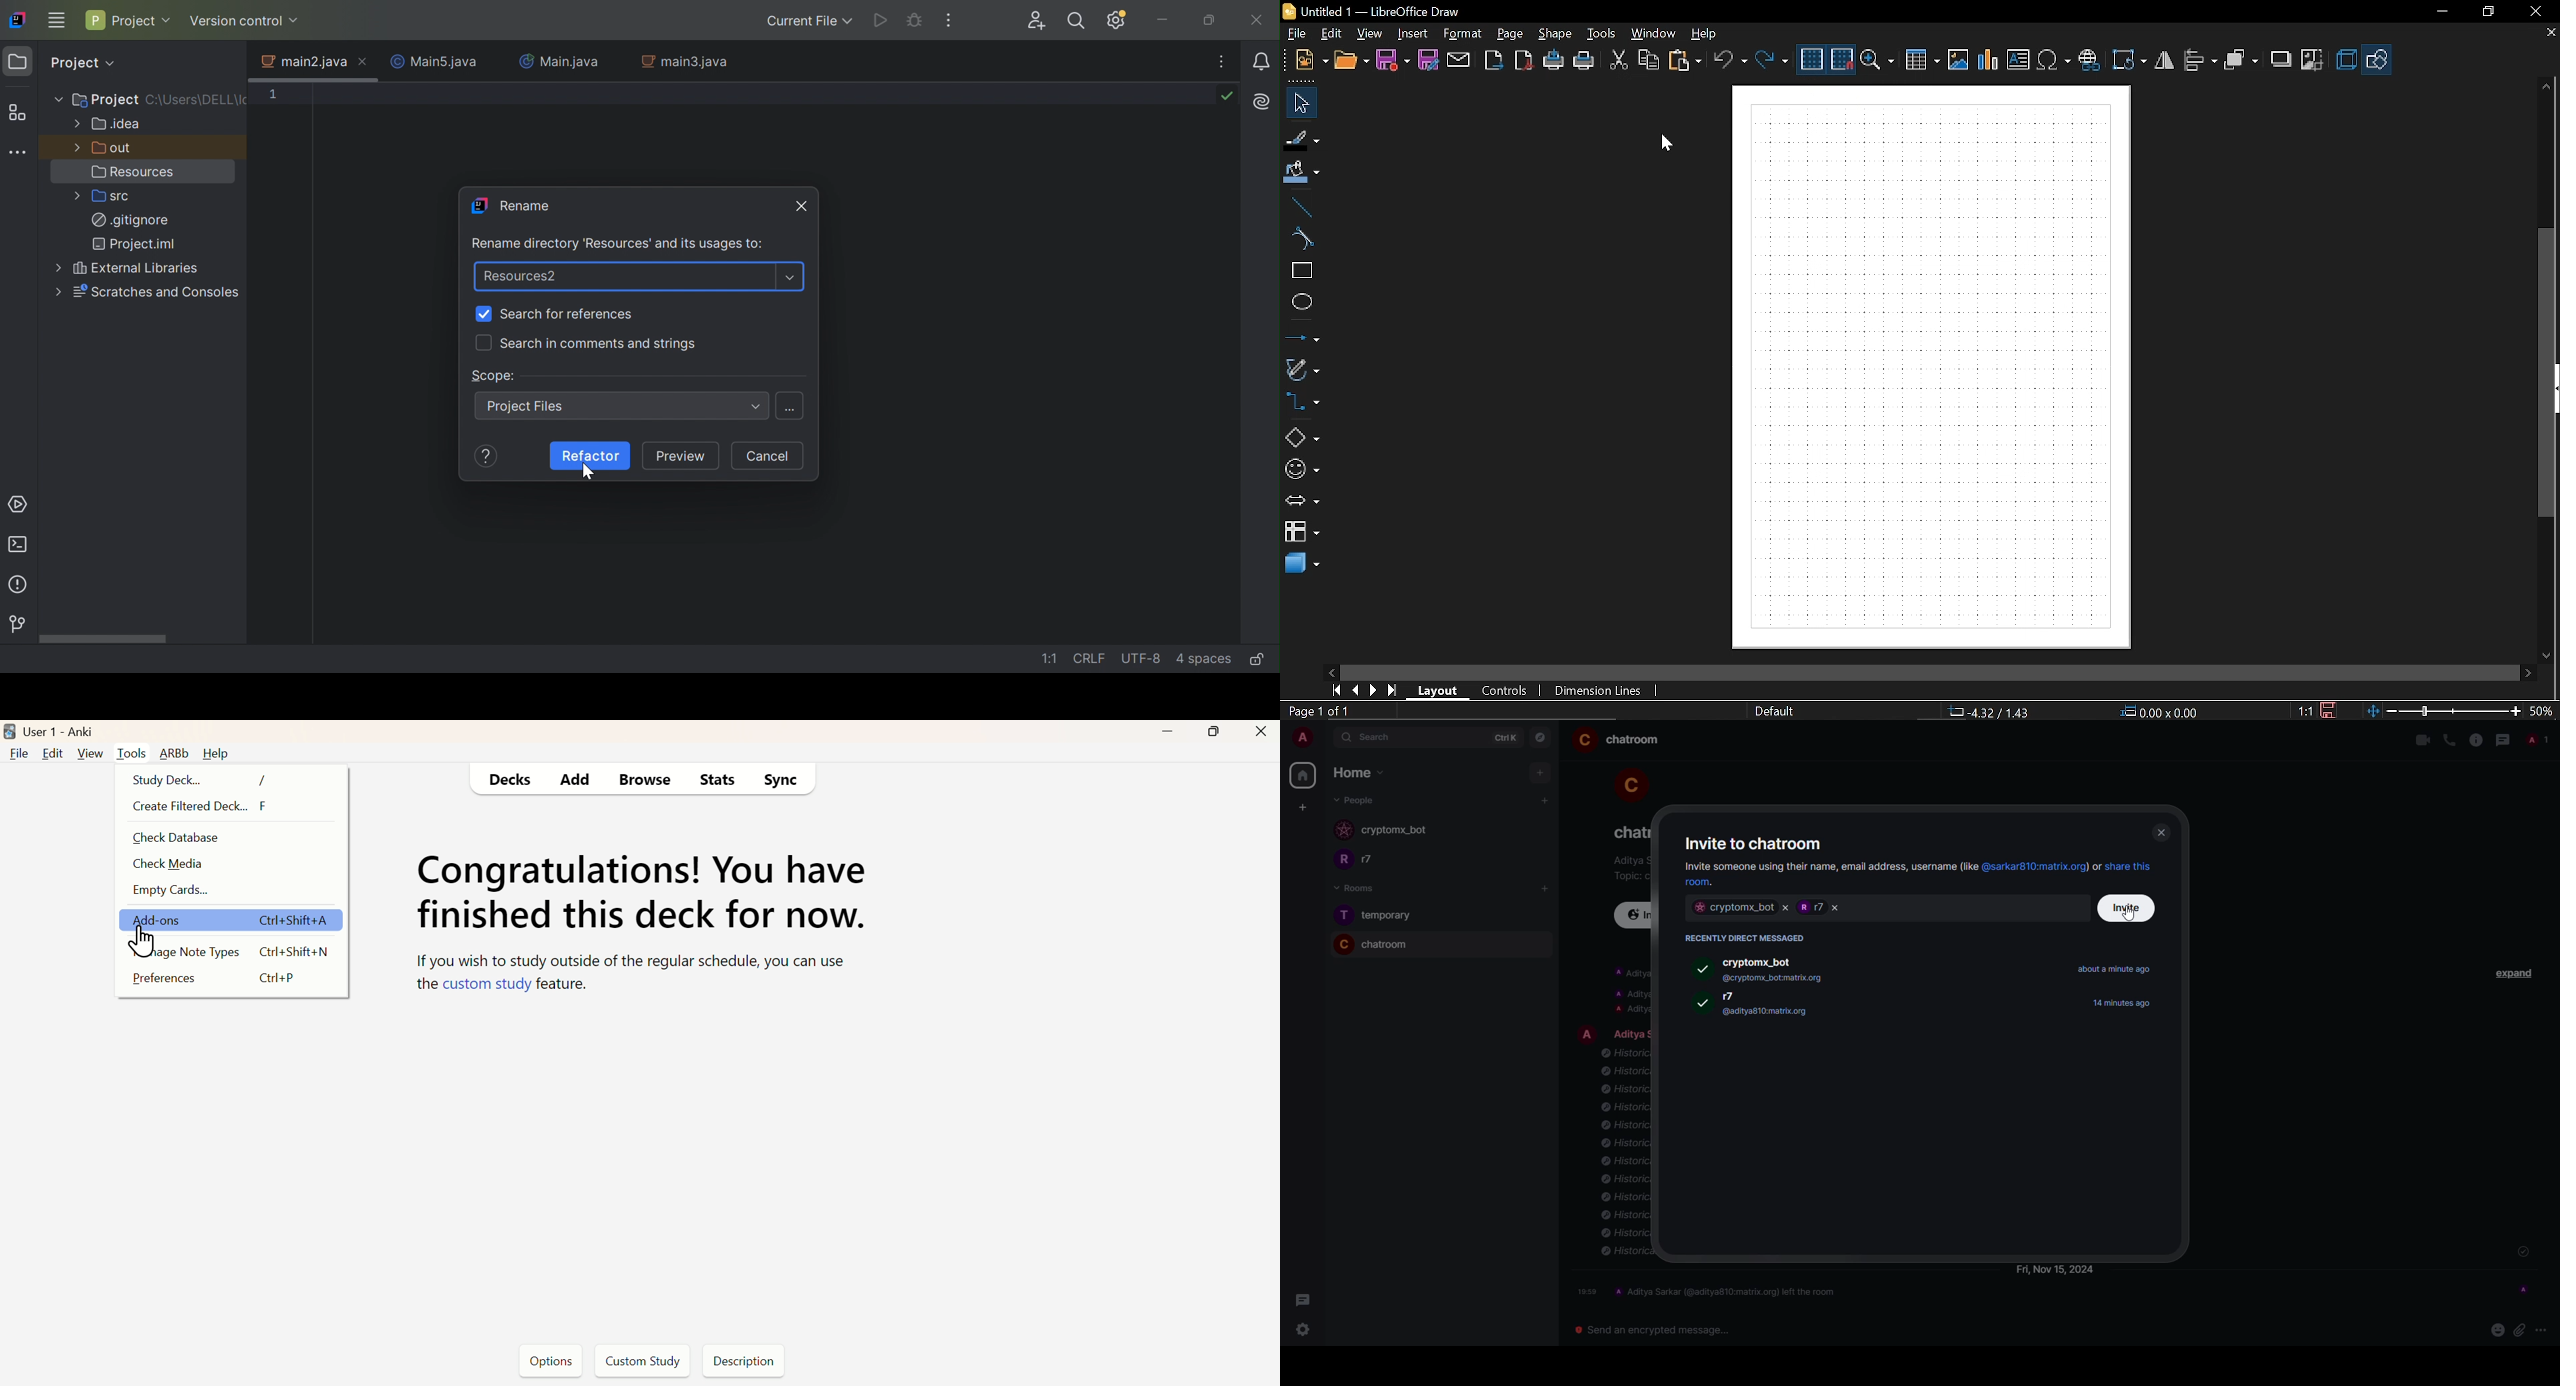 This screenshot has height=1400, width=2576. What do you see at coordinates (2543, 1330) in the screenshot?
I see `more` at bounding box center [2543, 1330].